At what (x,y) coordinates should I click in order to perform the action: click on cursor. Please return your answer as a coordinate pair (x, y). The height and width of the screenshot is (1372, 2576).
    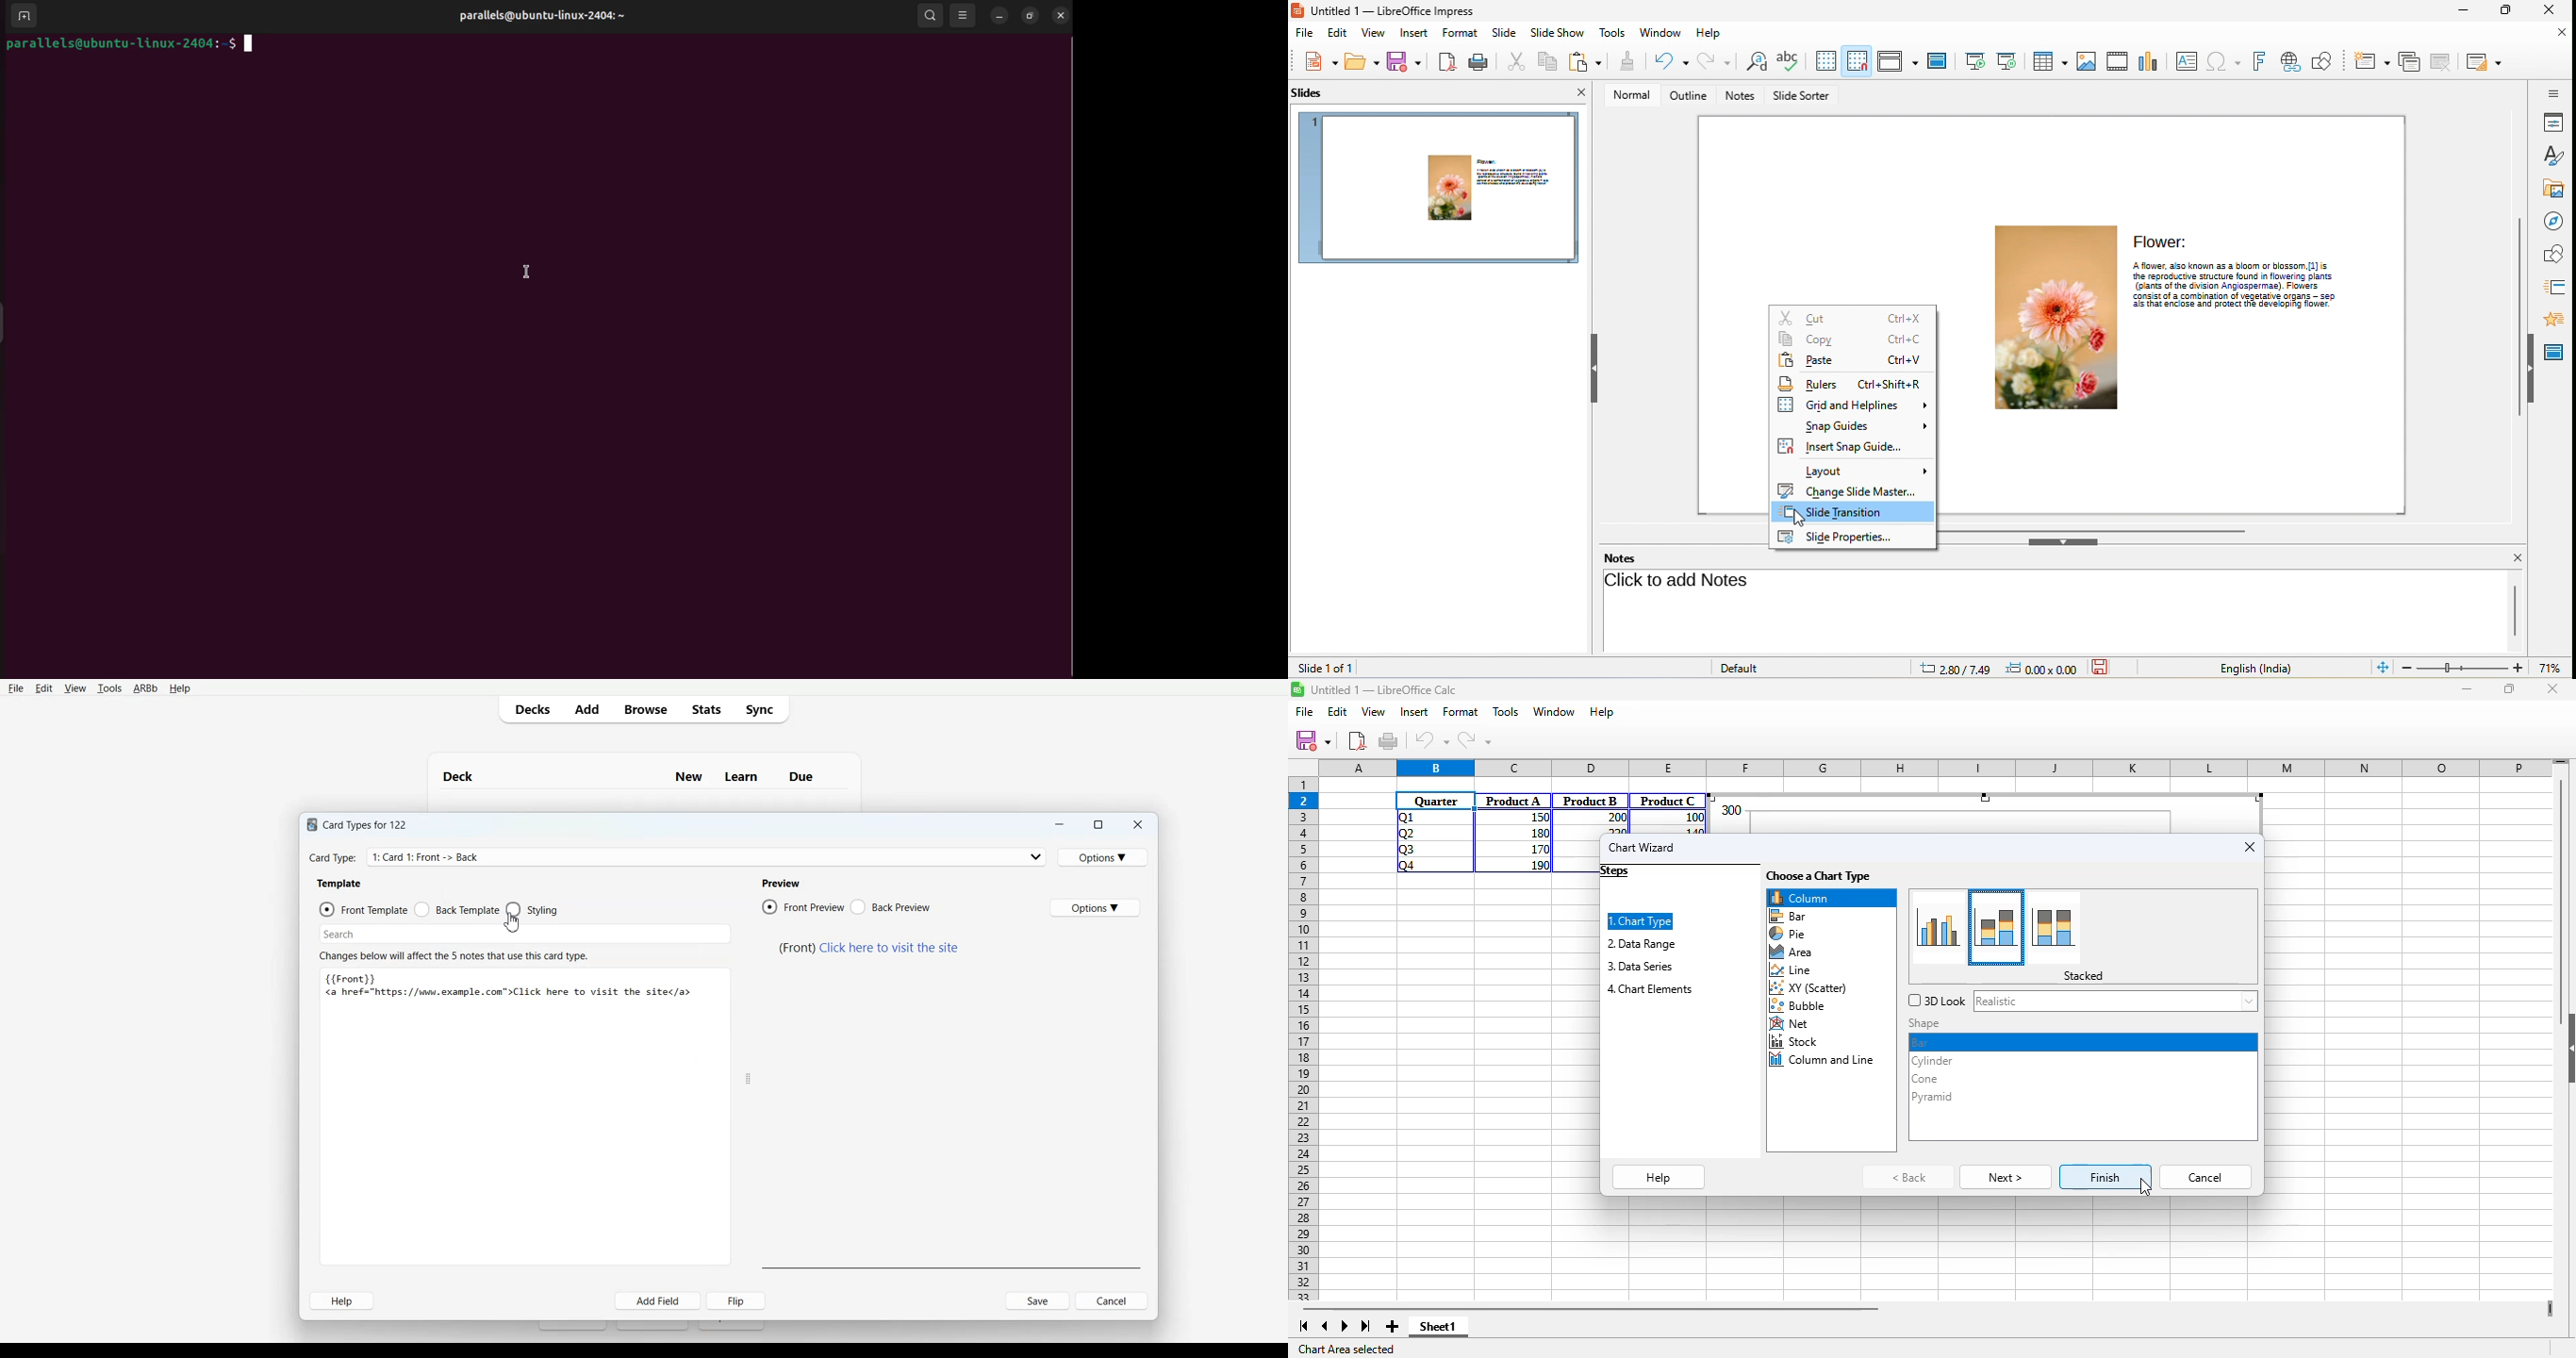
    Looking at the image, I should click on (528, 269).